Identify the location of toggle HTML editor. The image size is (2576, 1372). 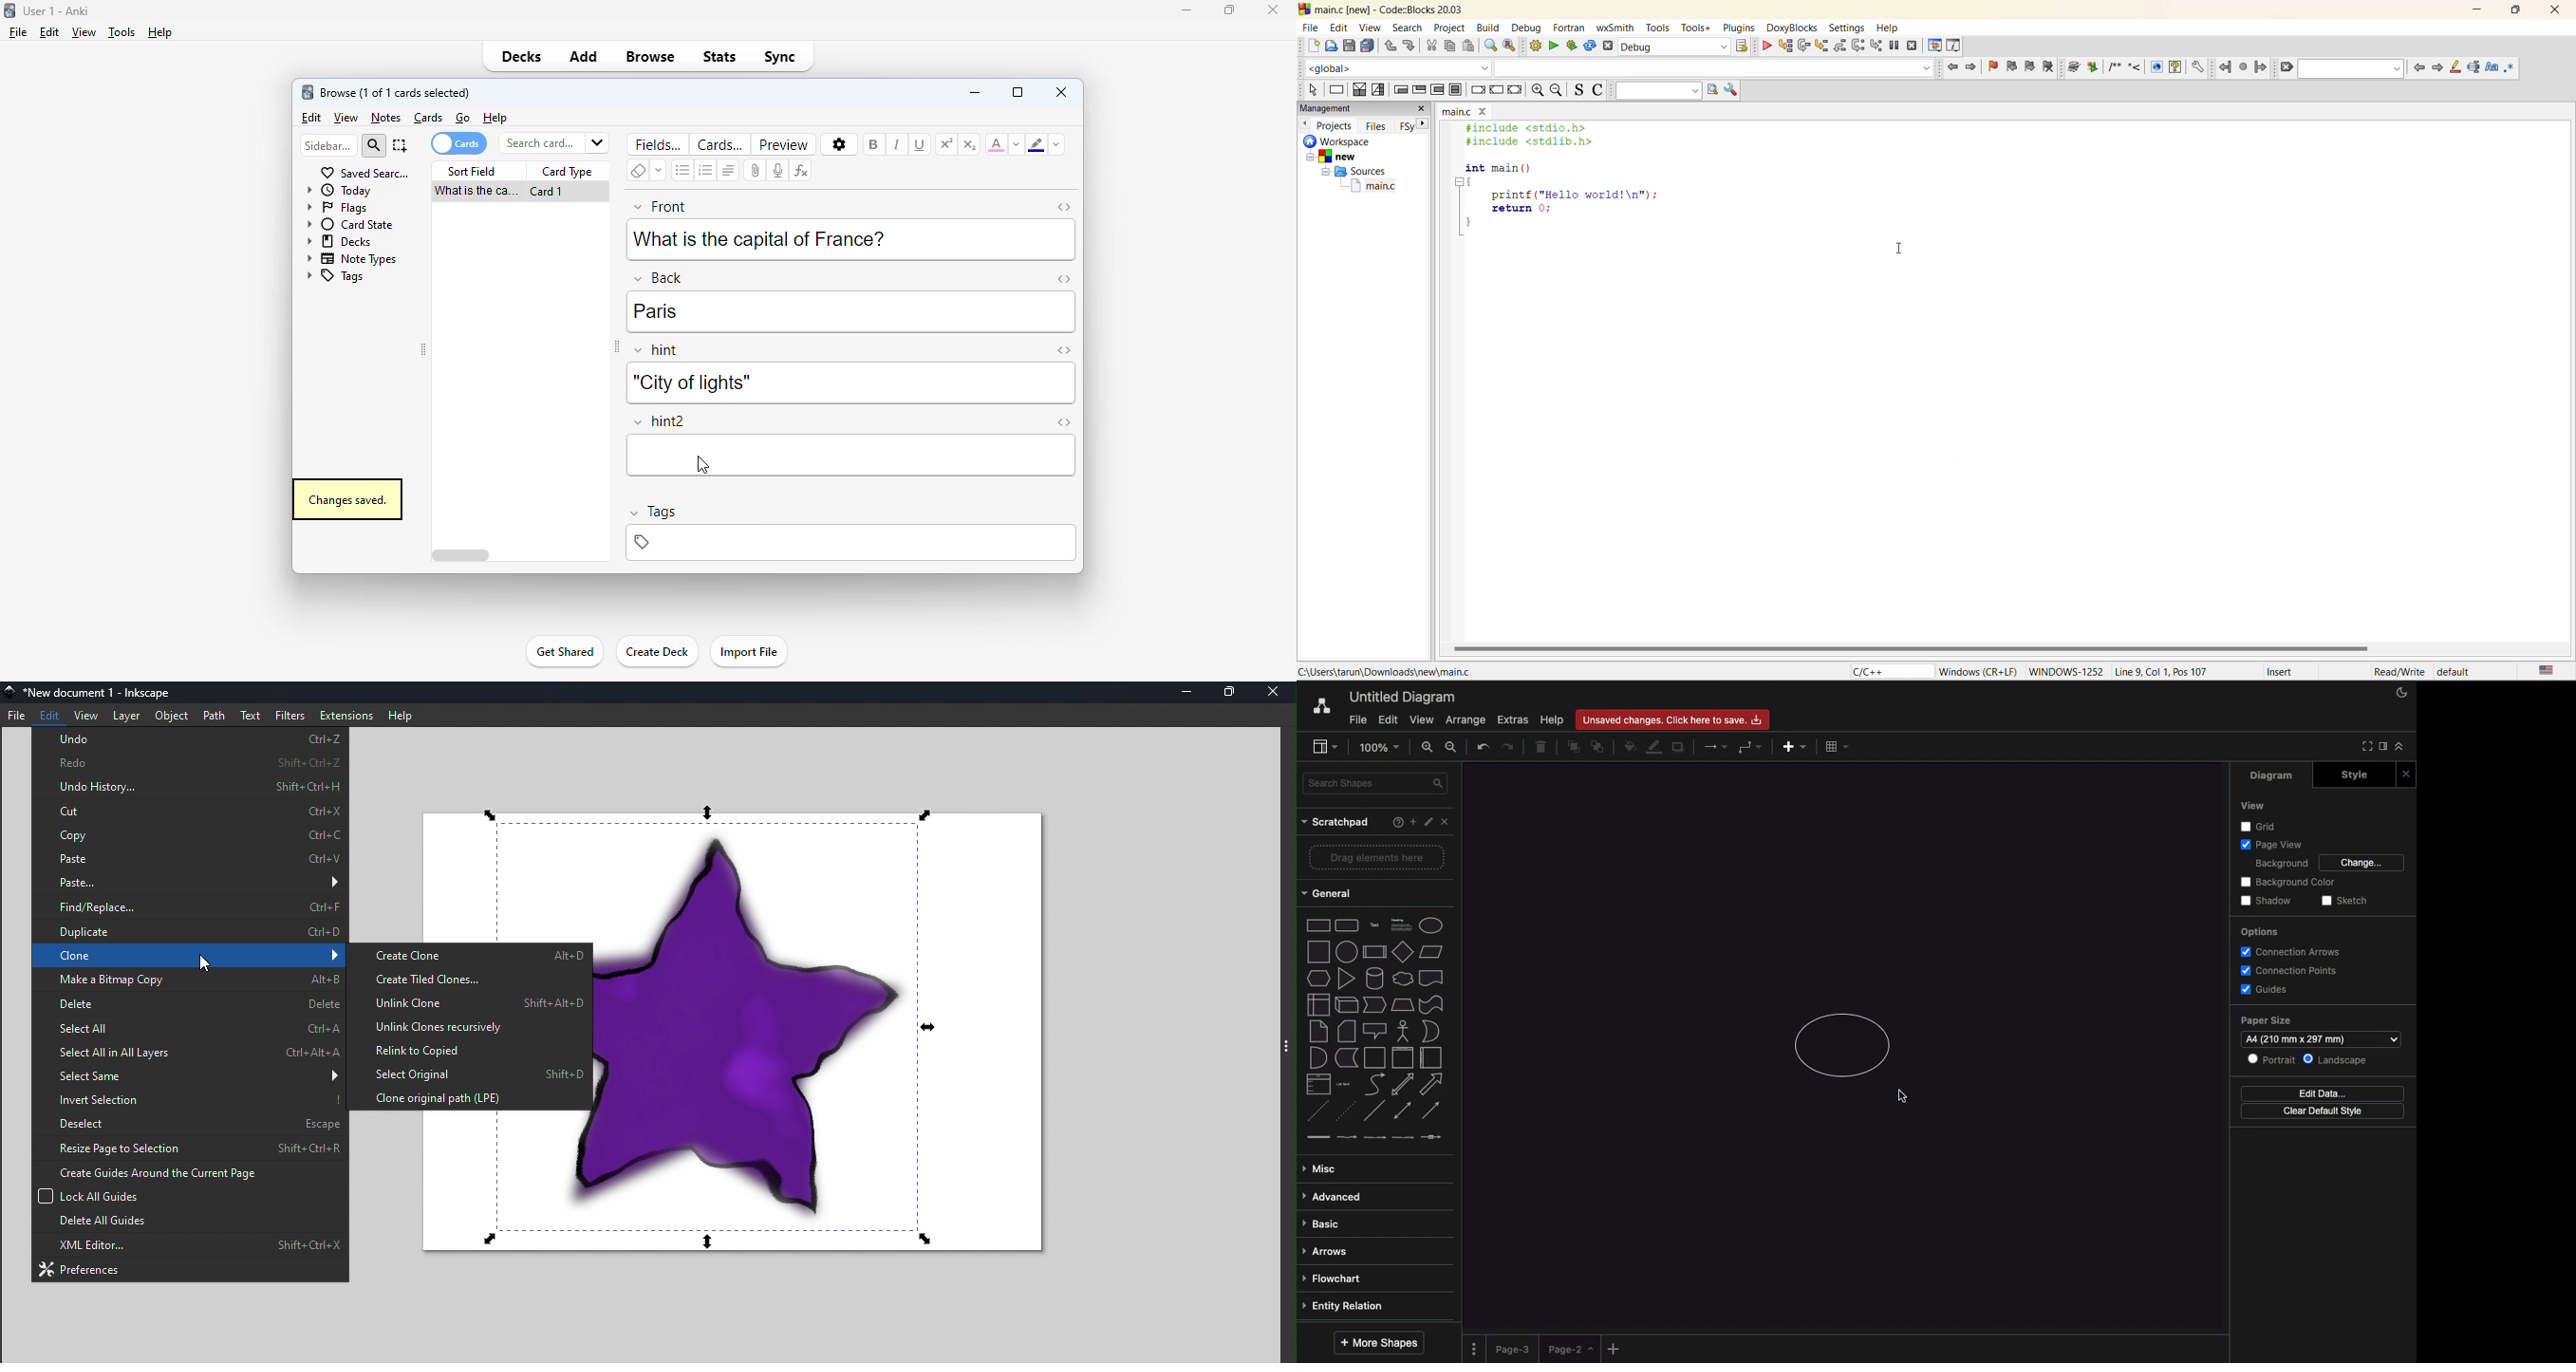
(1065, 207).